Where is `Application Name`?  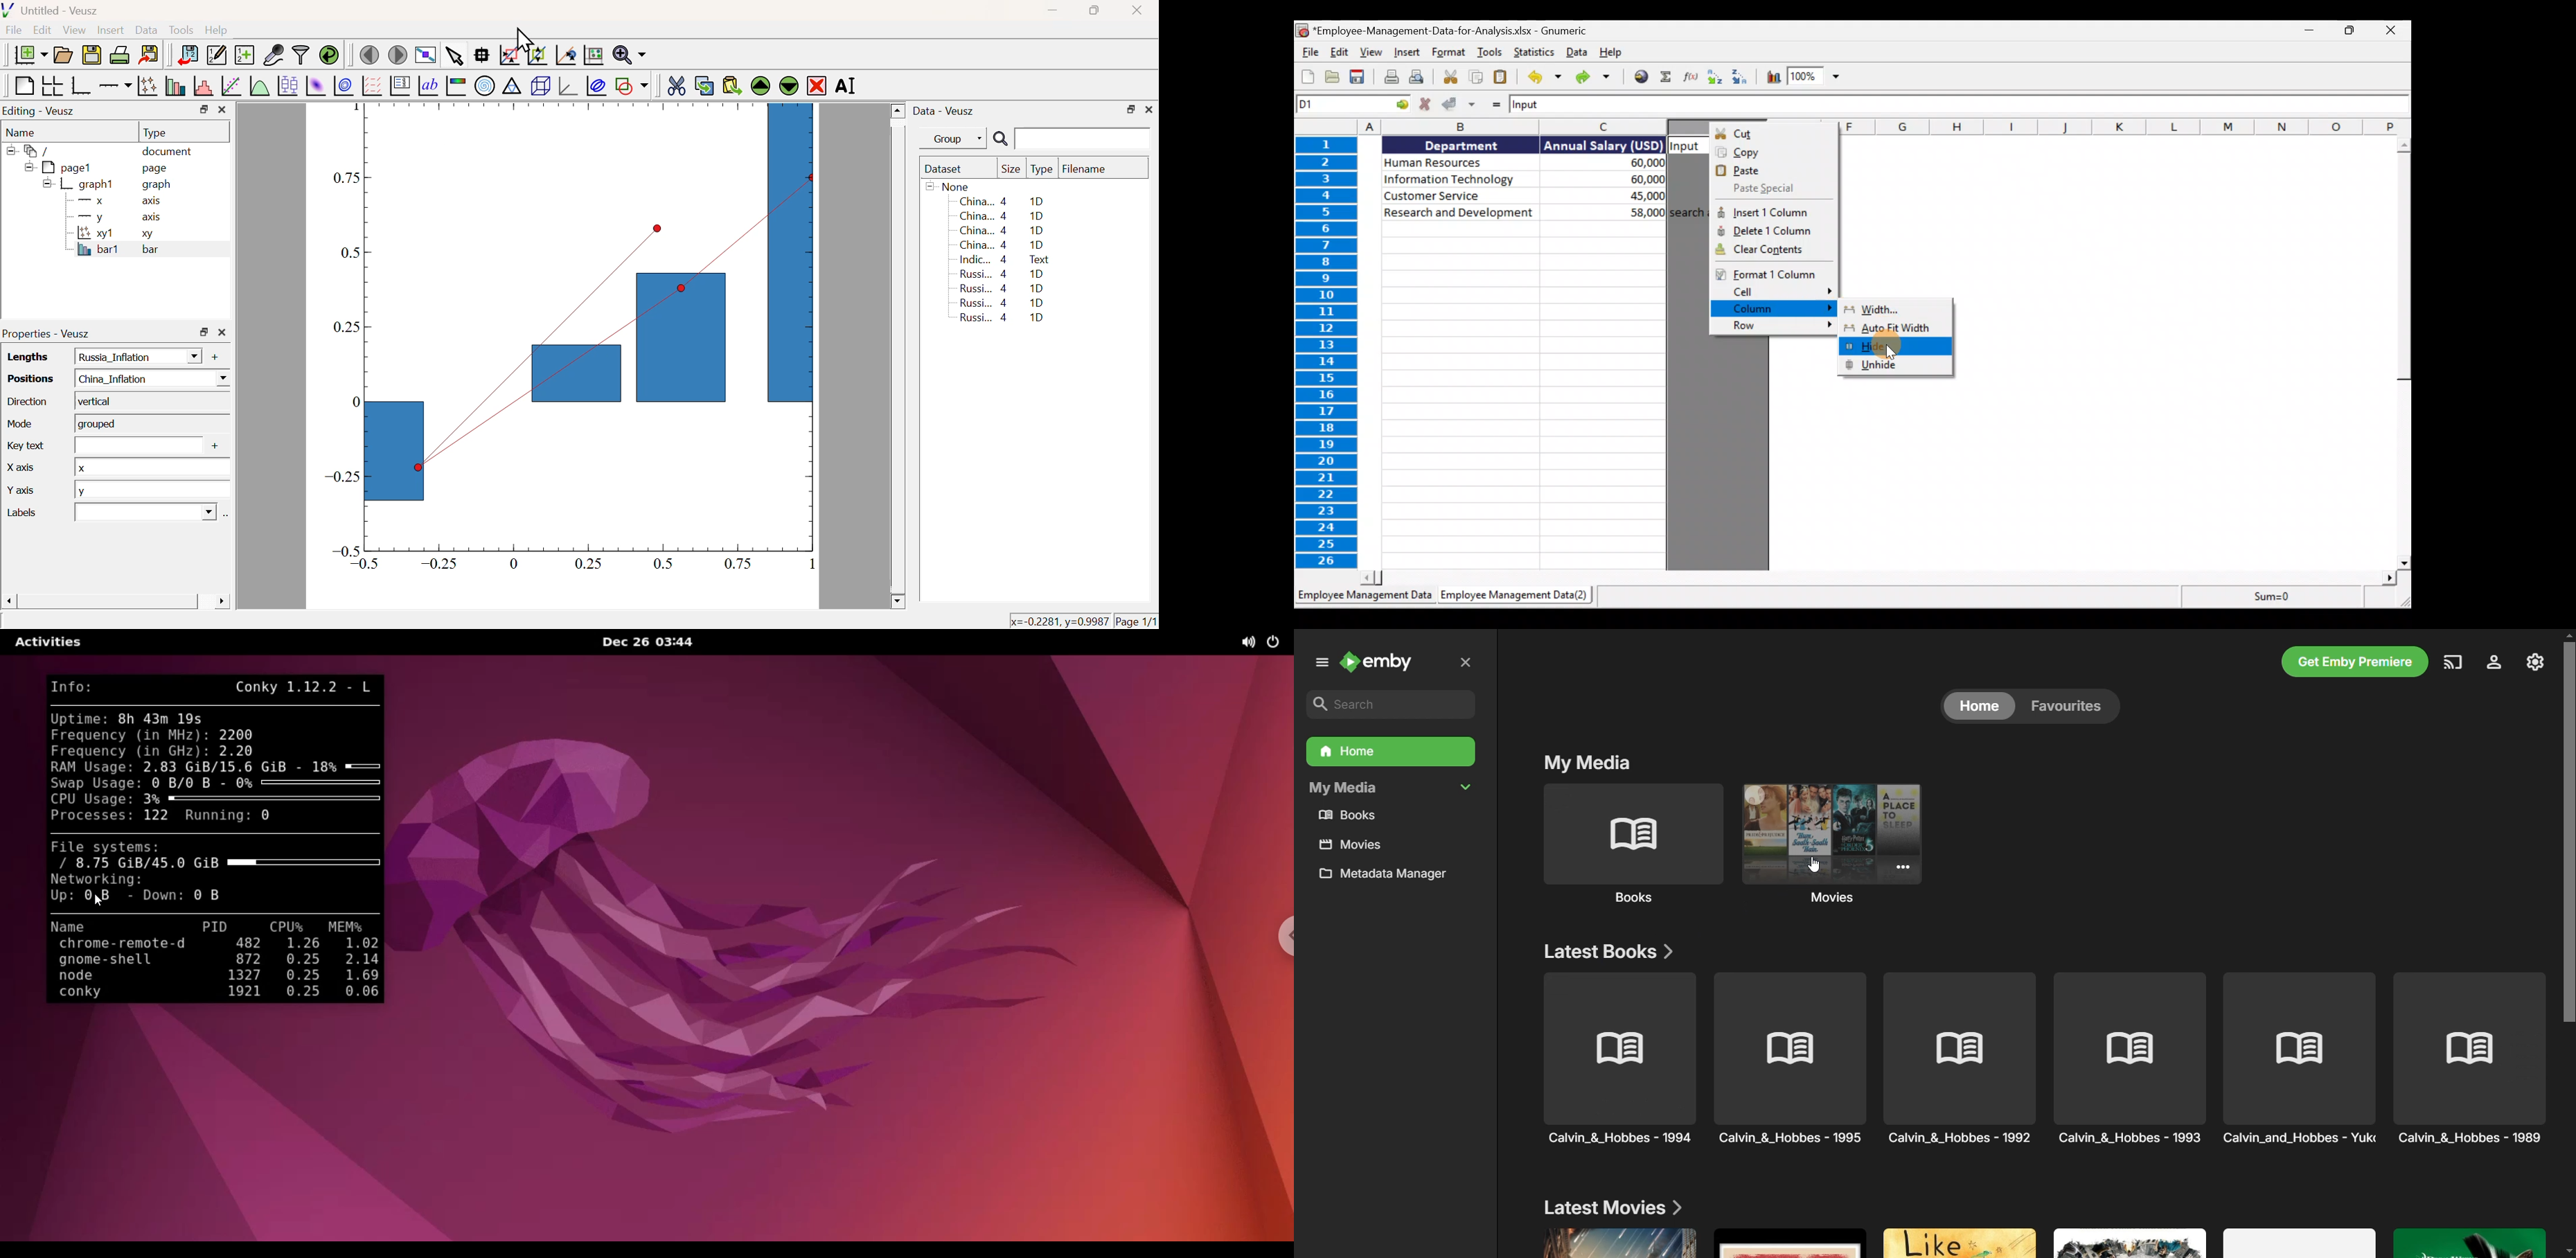
Application Name is located at coordinates (1381, 663).